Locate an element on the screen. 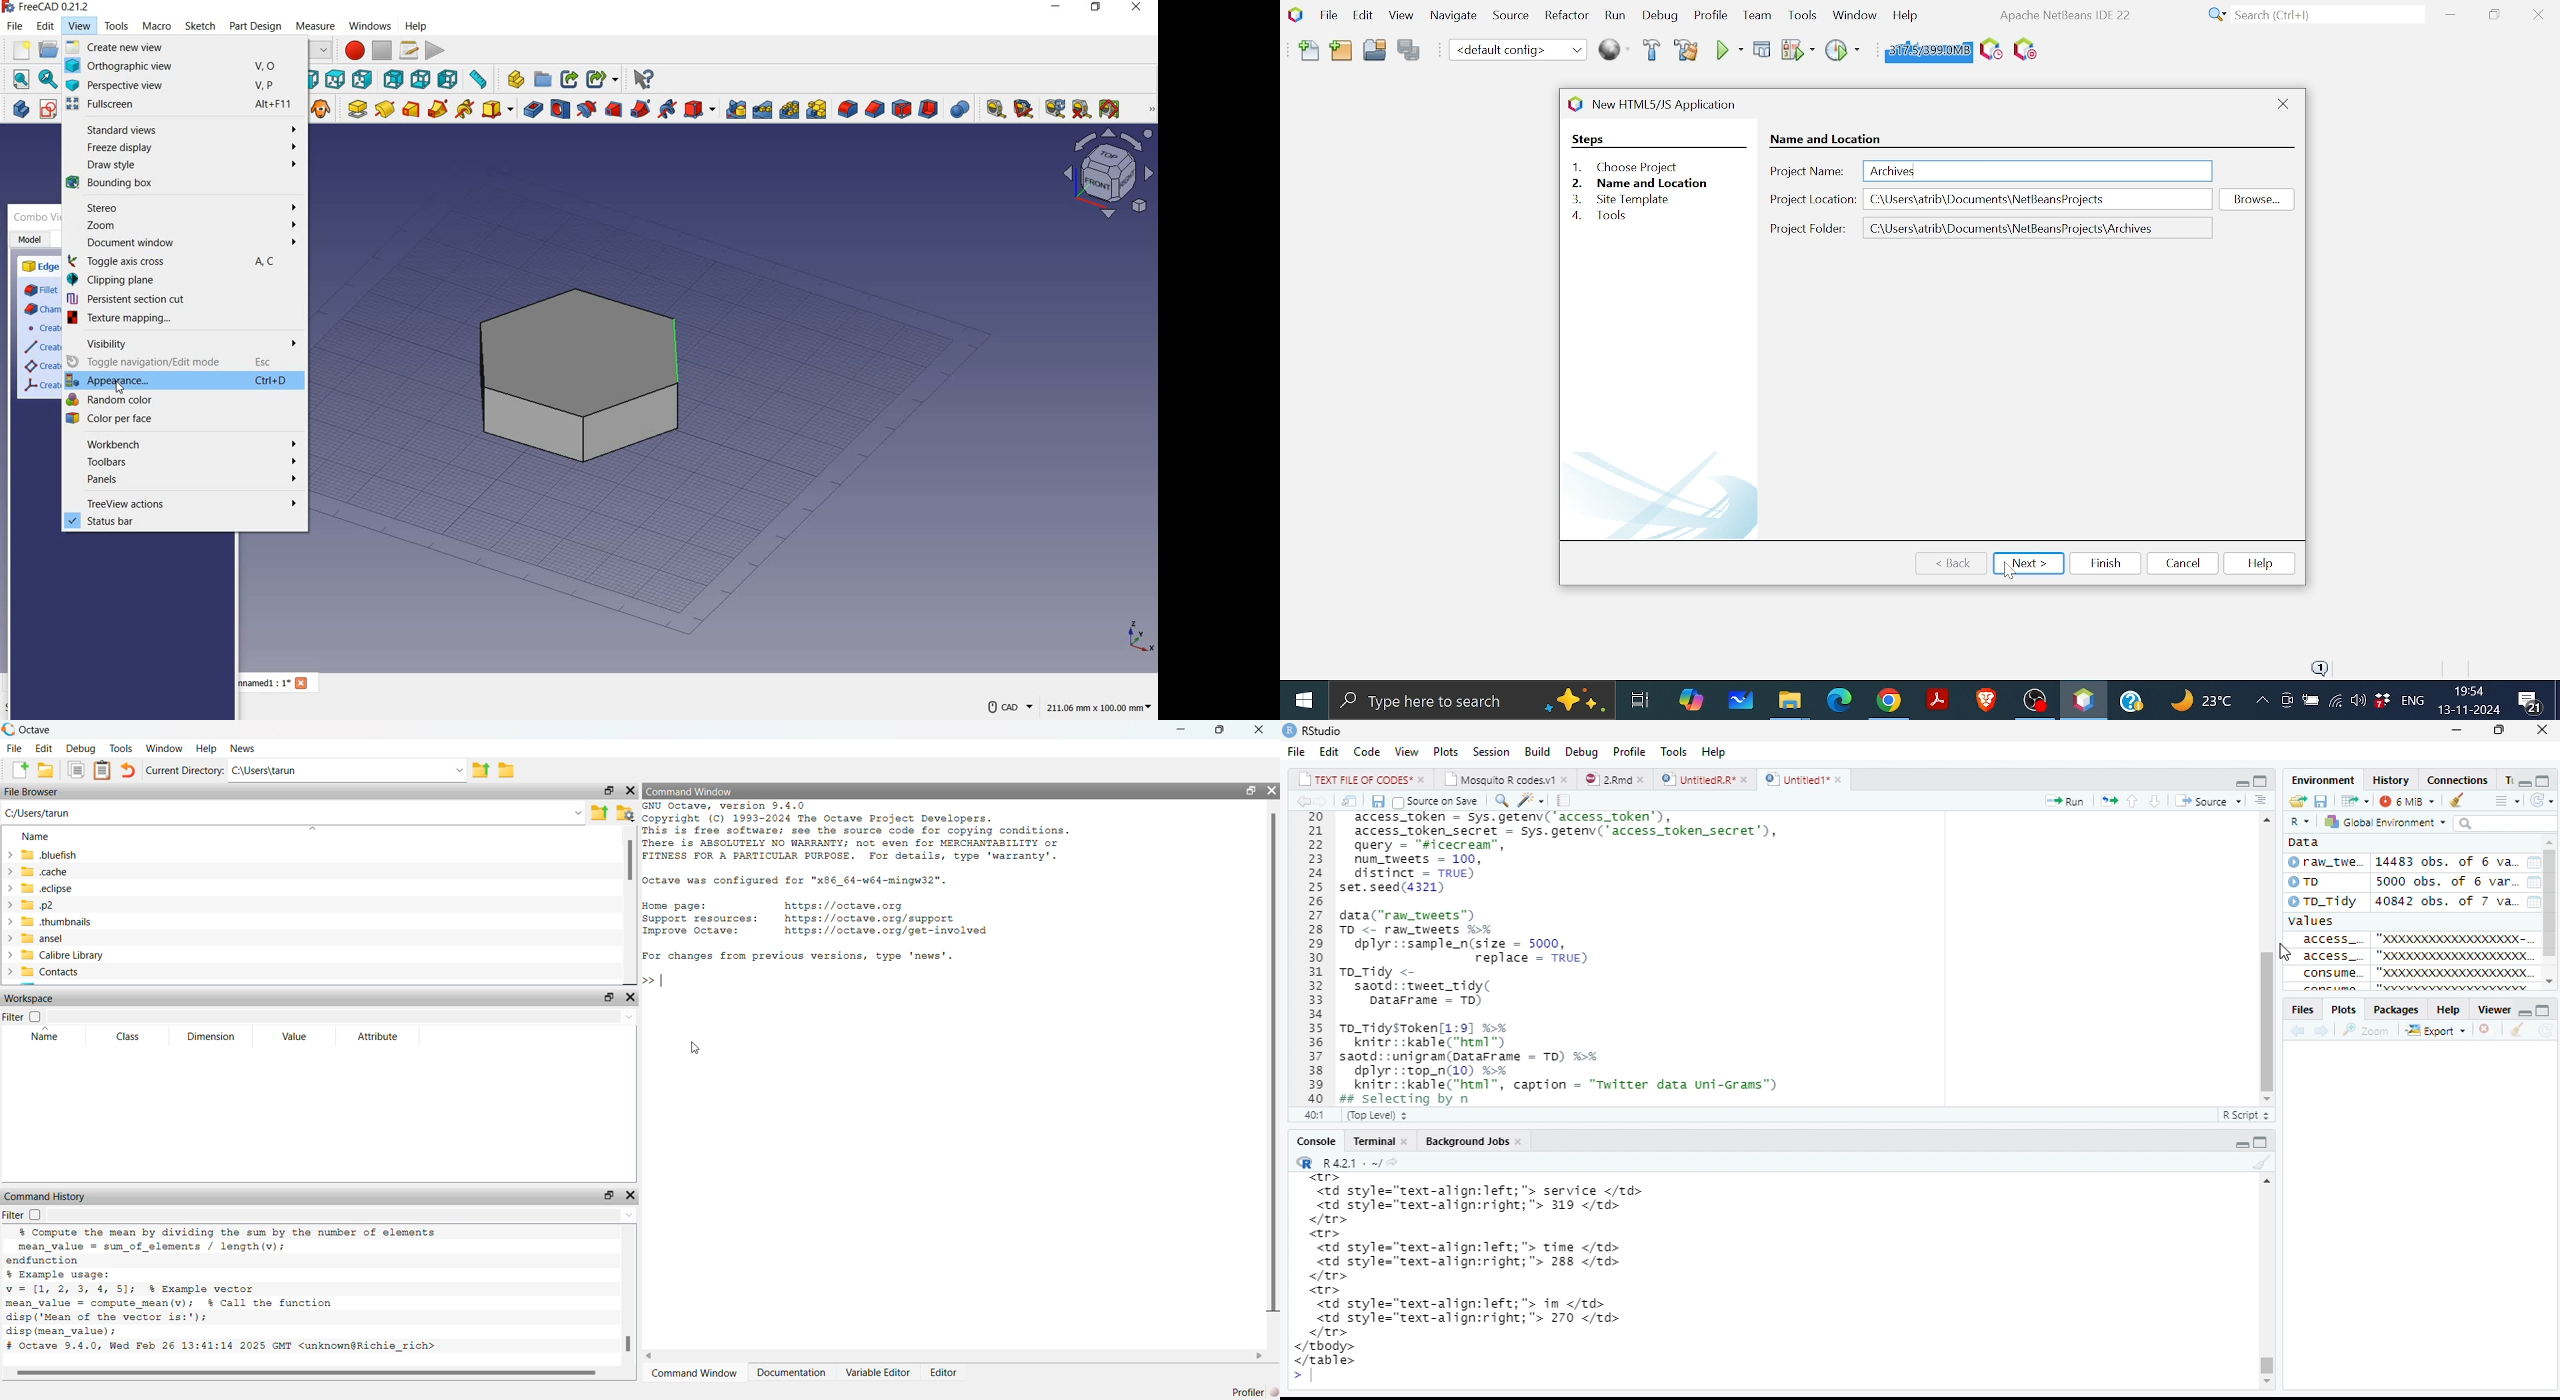  Session is located at coordinates (1490, 751).